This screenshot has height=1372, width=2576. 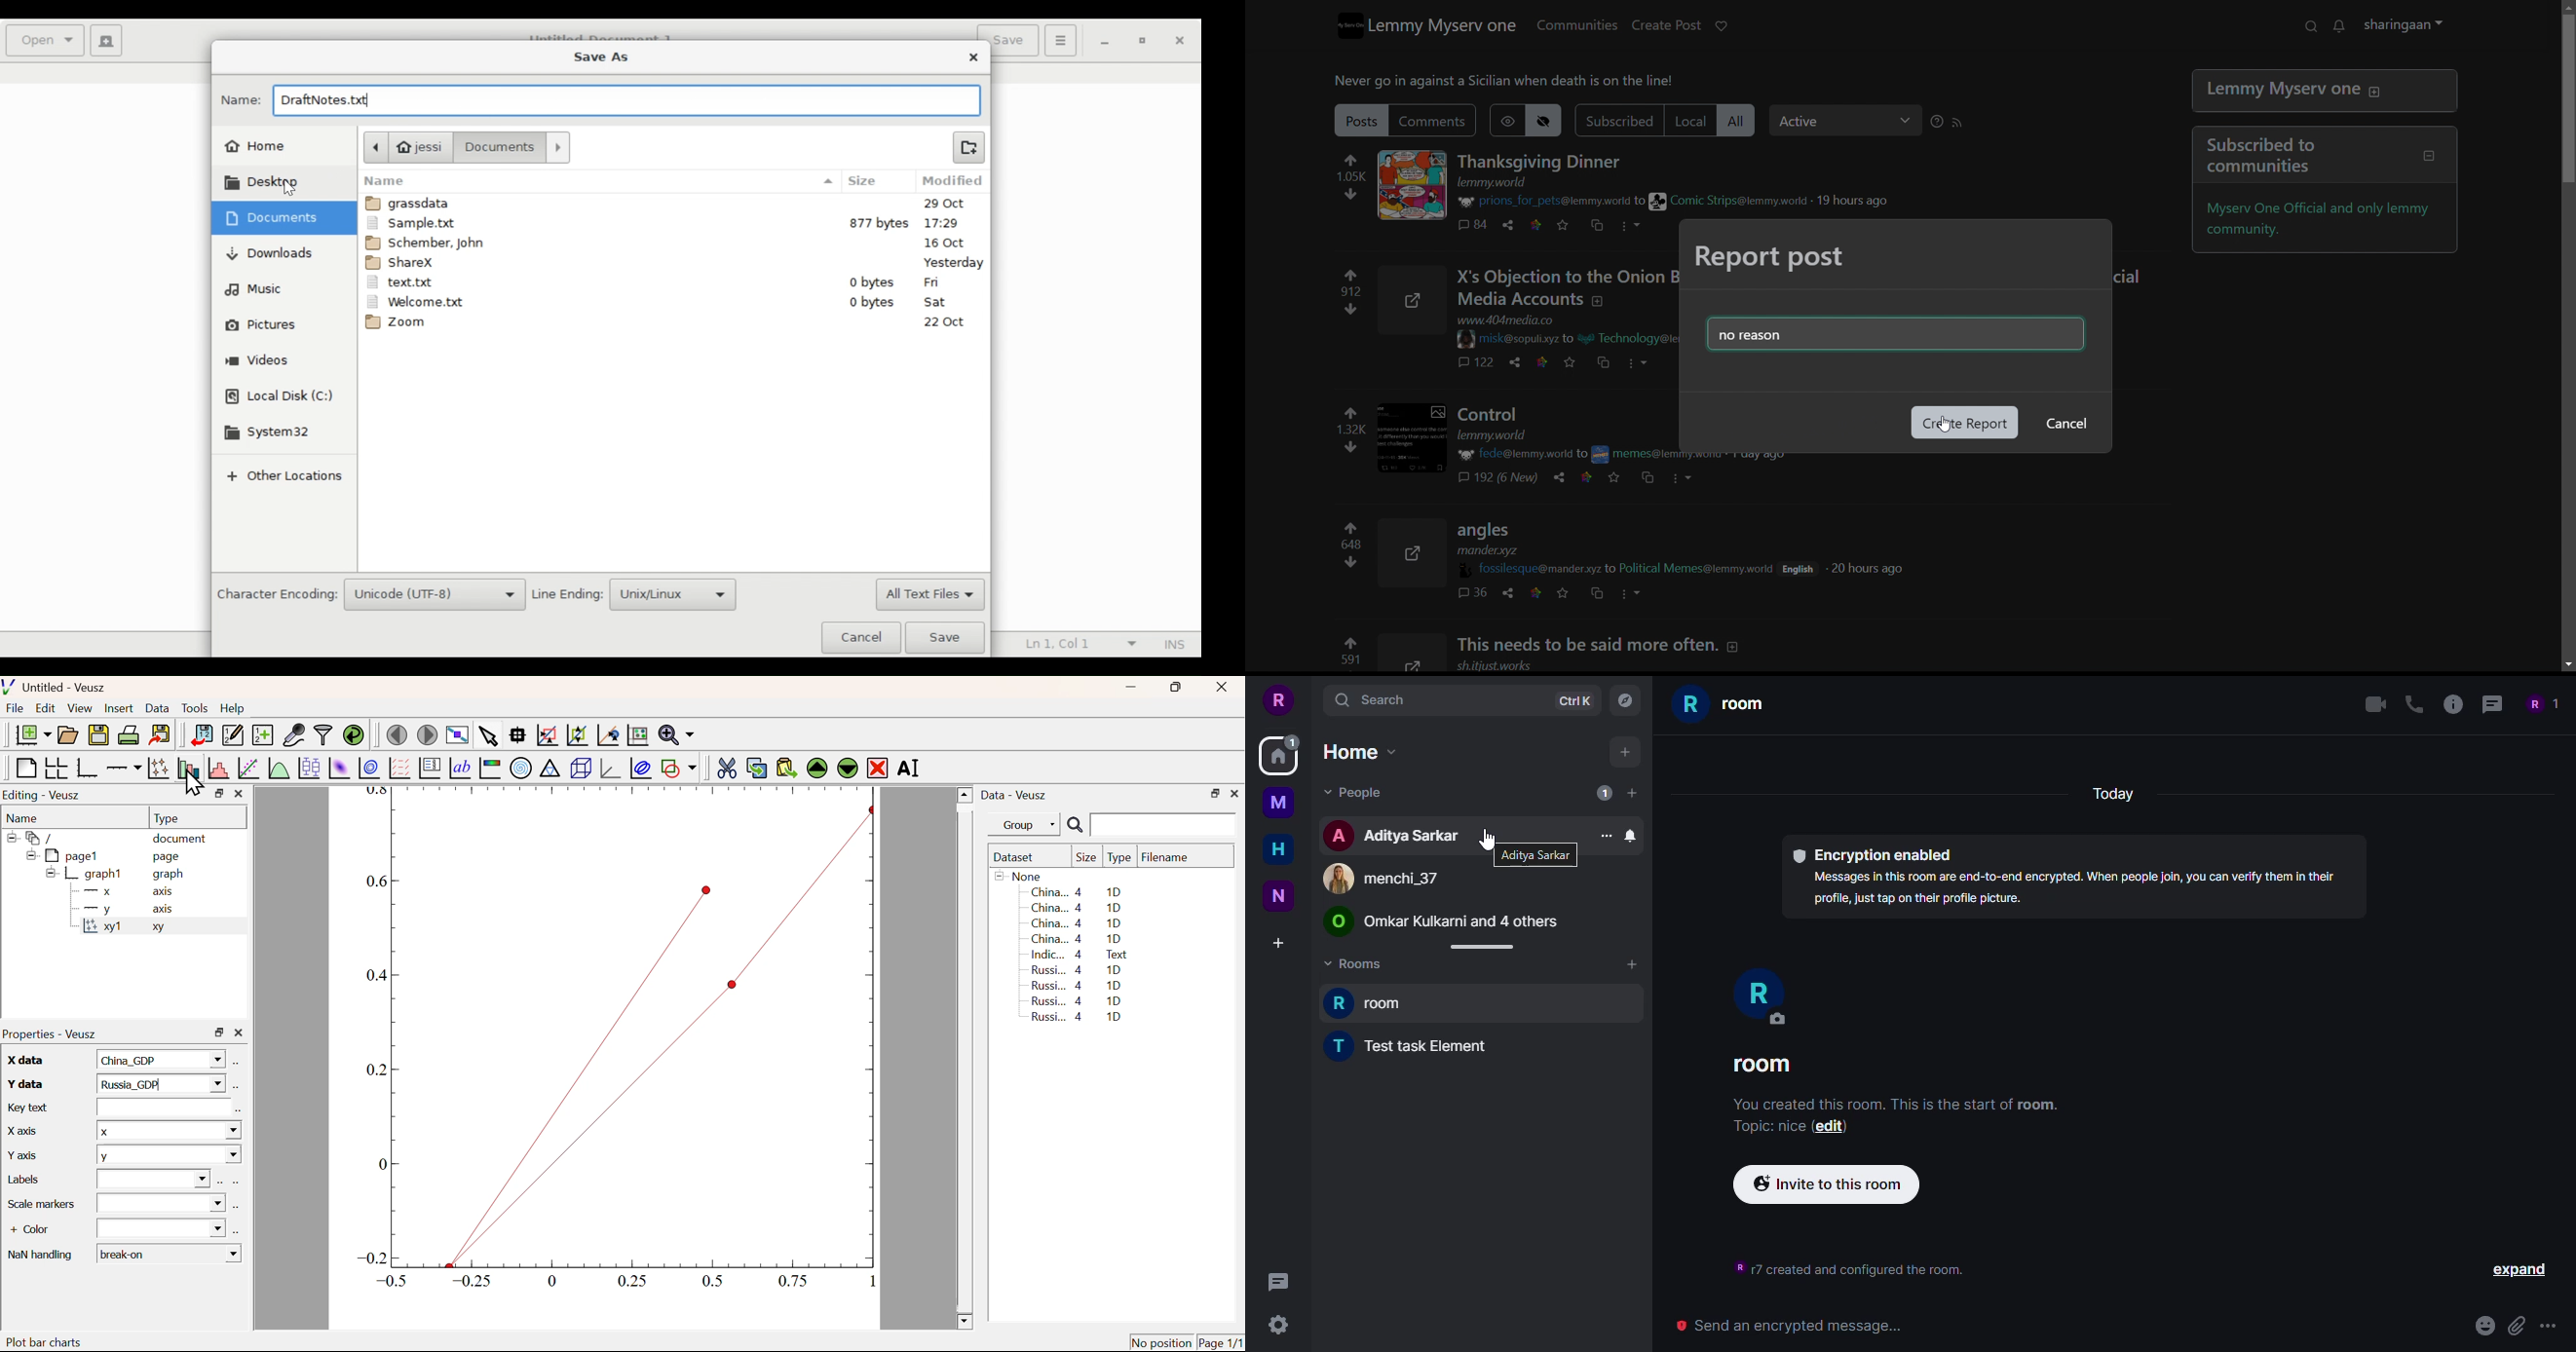 What do you see at coordinates (518, 734) in the screenshot?
I see `Read Data points on graph` at bounding box center [518, 734].